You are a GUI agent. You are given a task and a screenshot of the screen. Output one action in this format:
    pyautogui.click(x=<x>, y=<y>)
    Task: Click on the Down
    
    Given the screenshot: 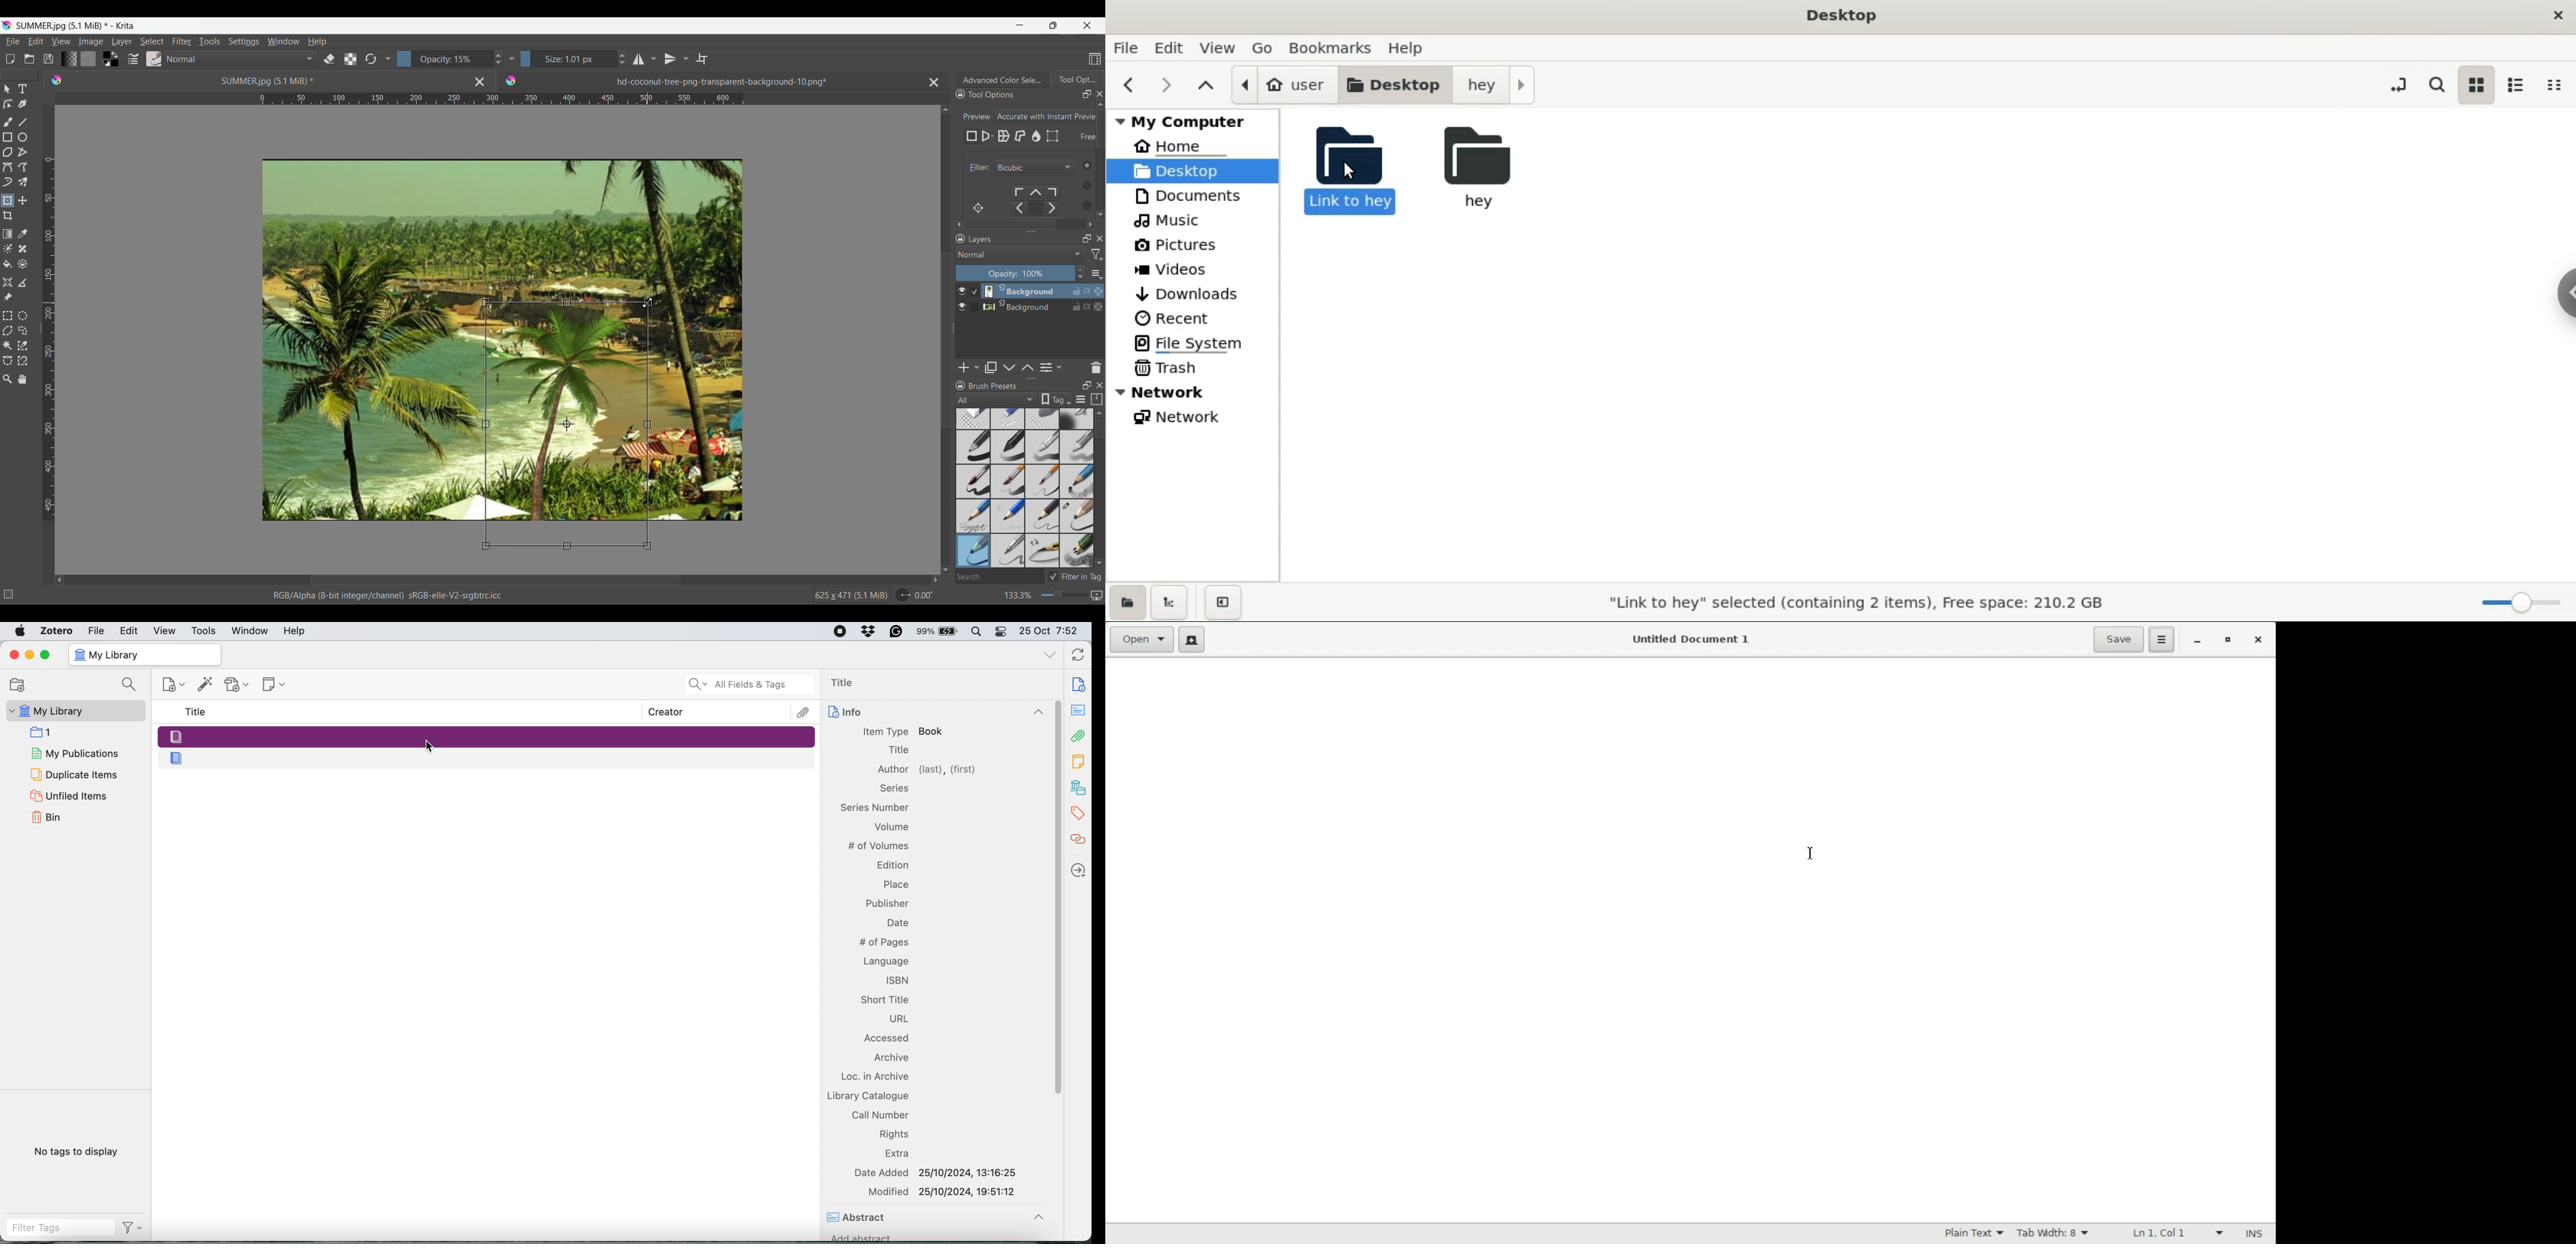 What is the action you would take?
    pyautogui.click(x=1099, y=563)
    